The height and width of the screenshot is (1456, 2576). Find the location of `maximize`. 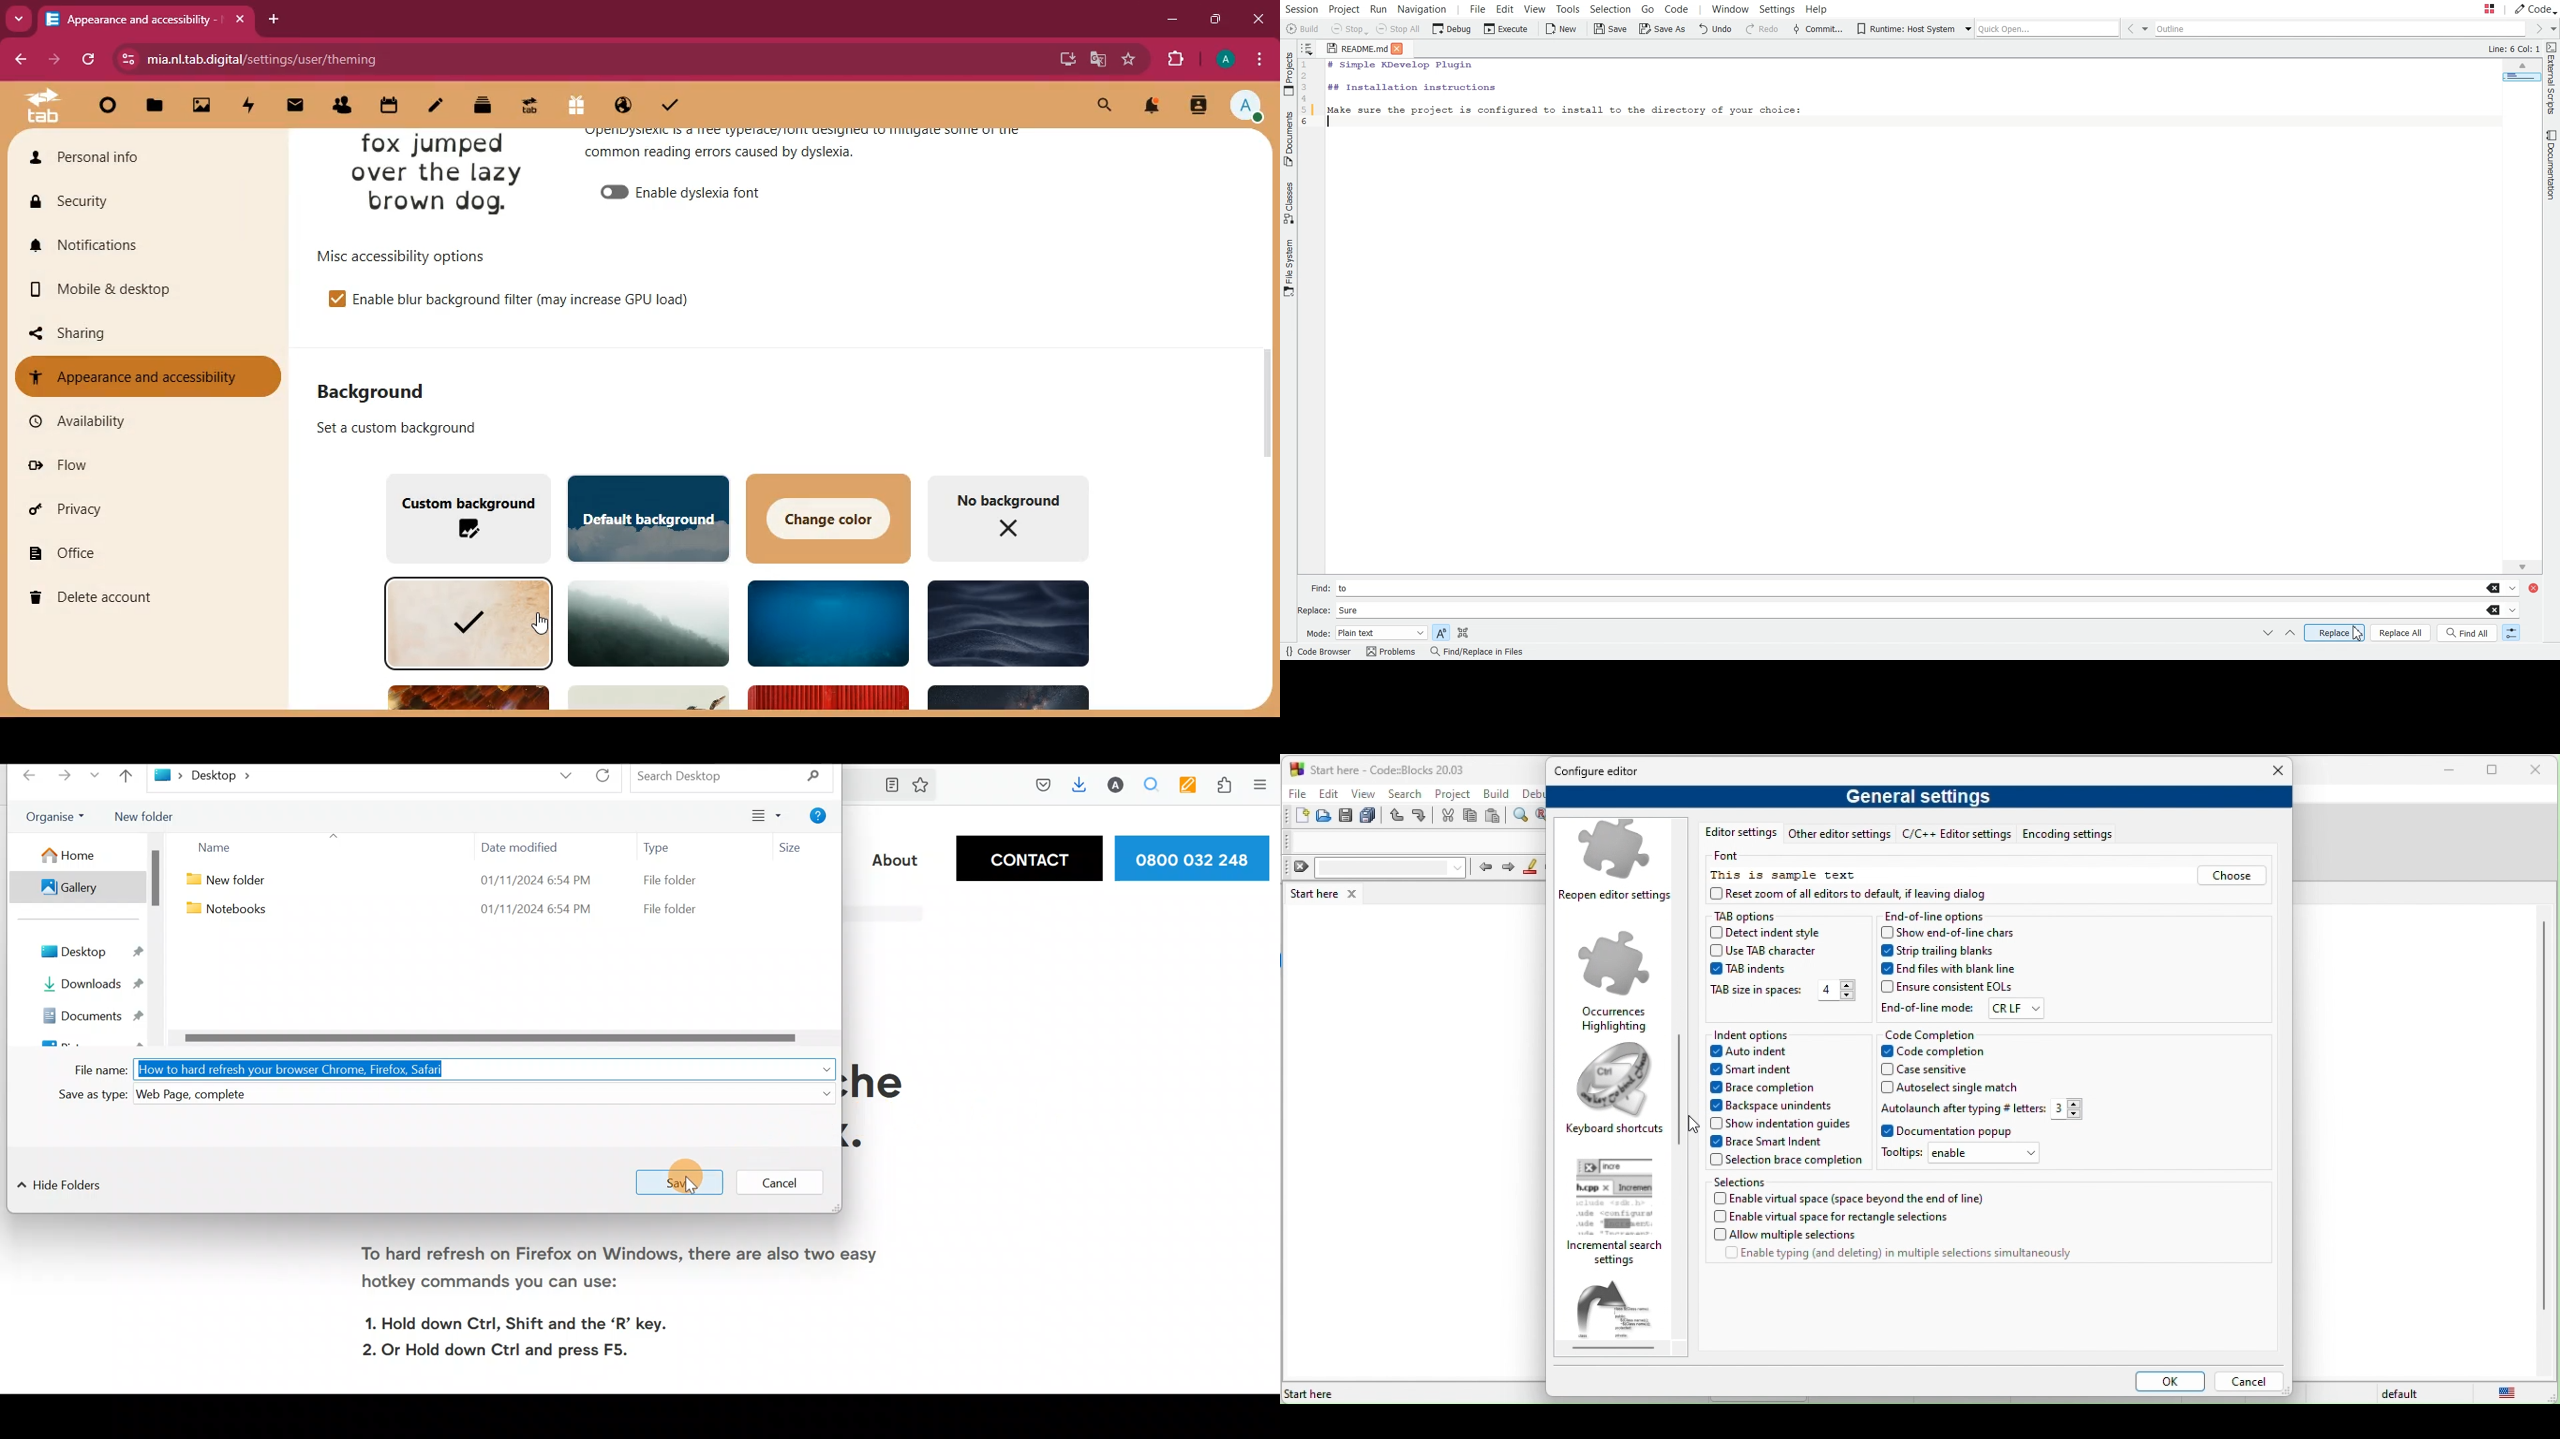

maximize is located at coordinates (2496, 772).